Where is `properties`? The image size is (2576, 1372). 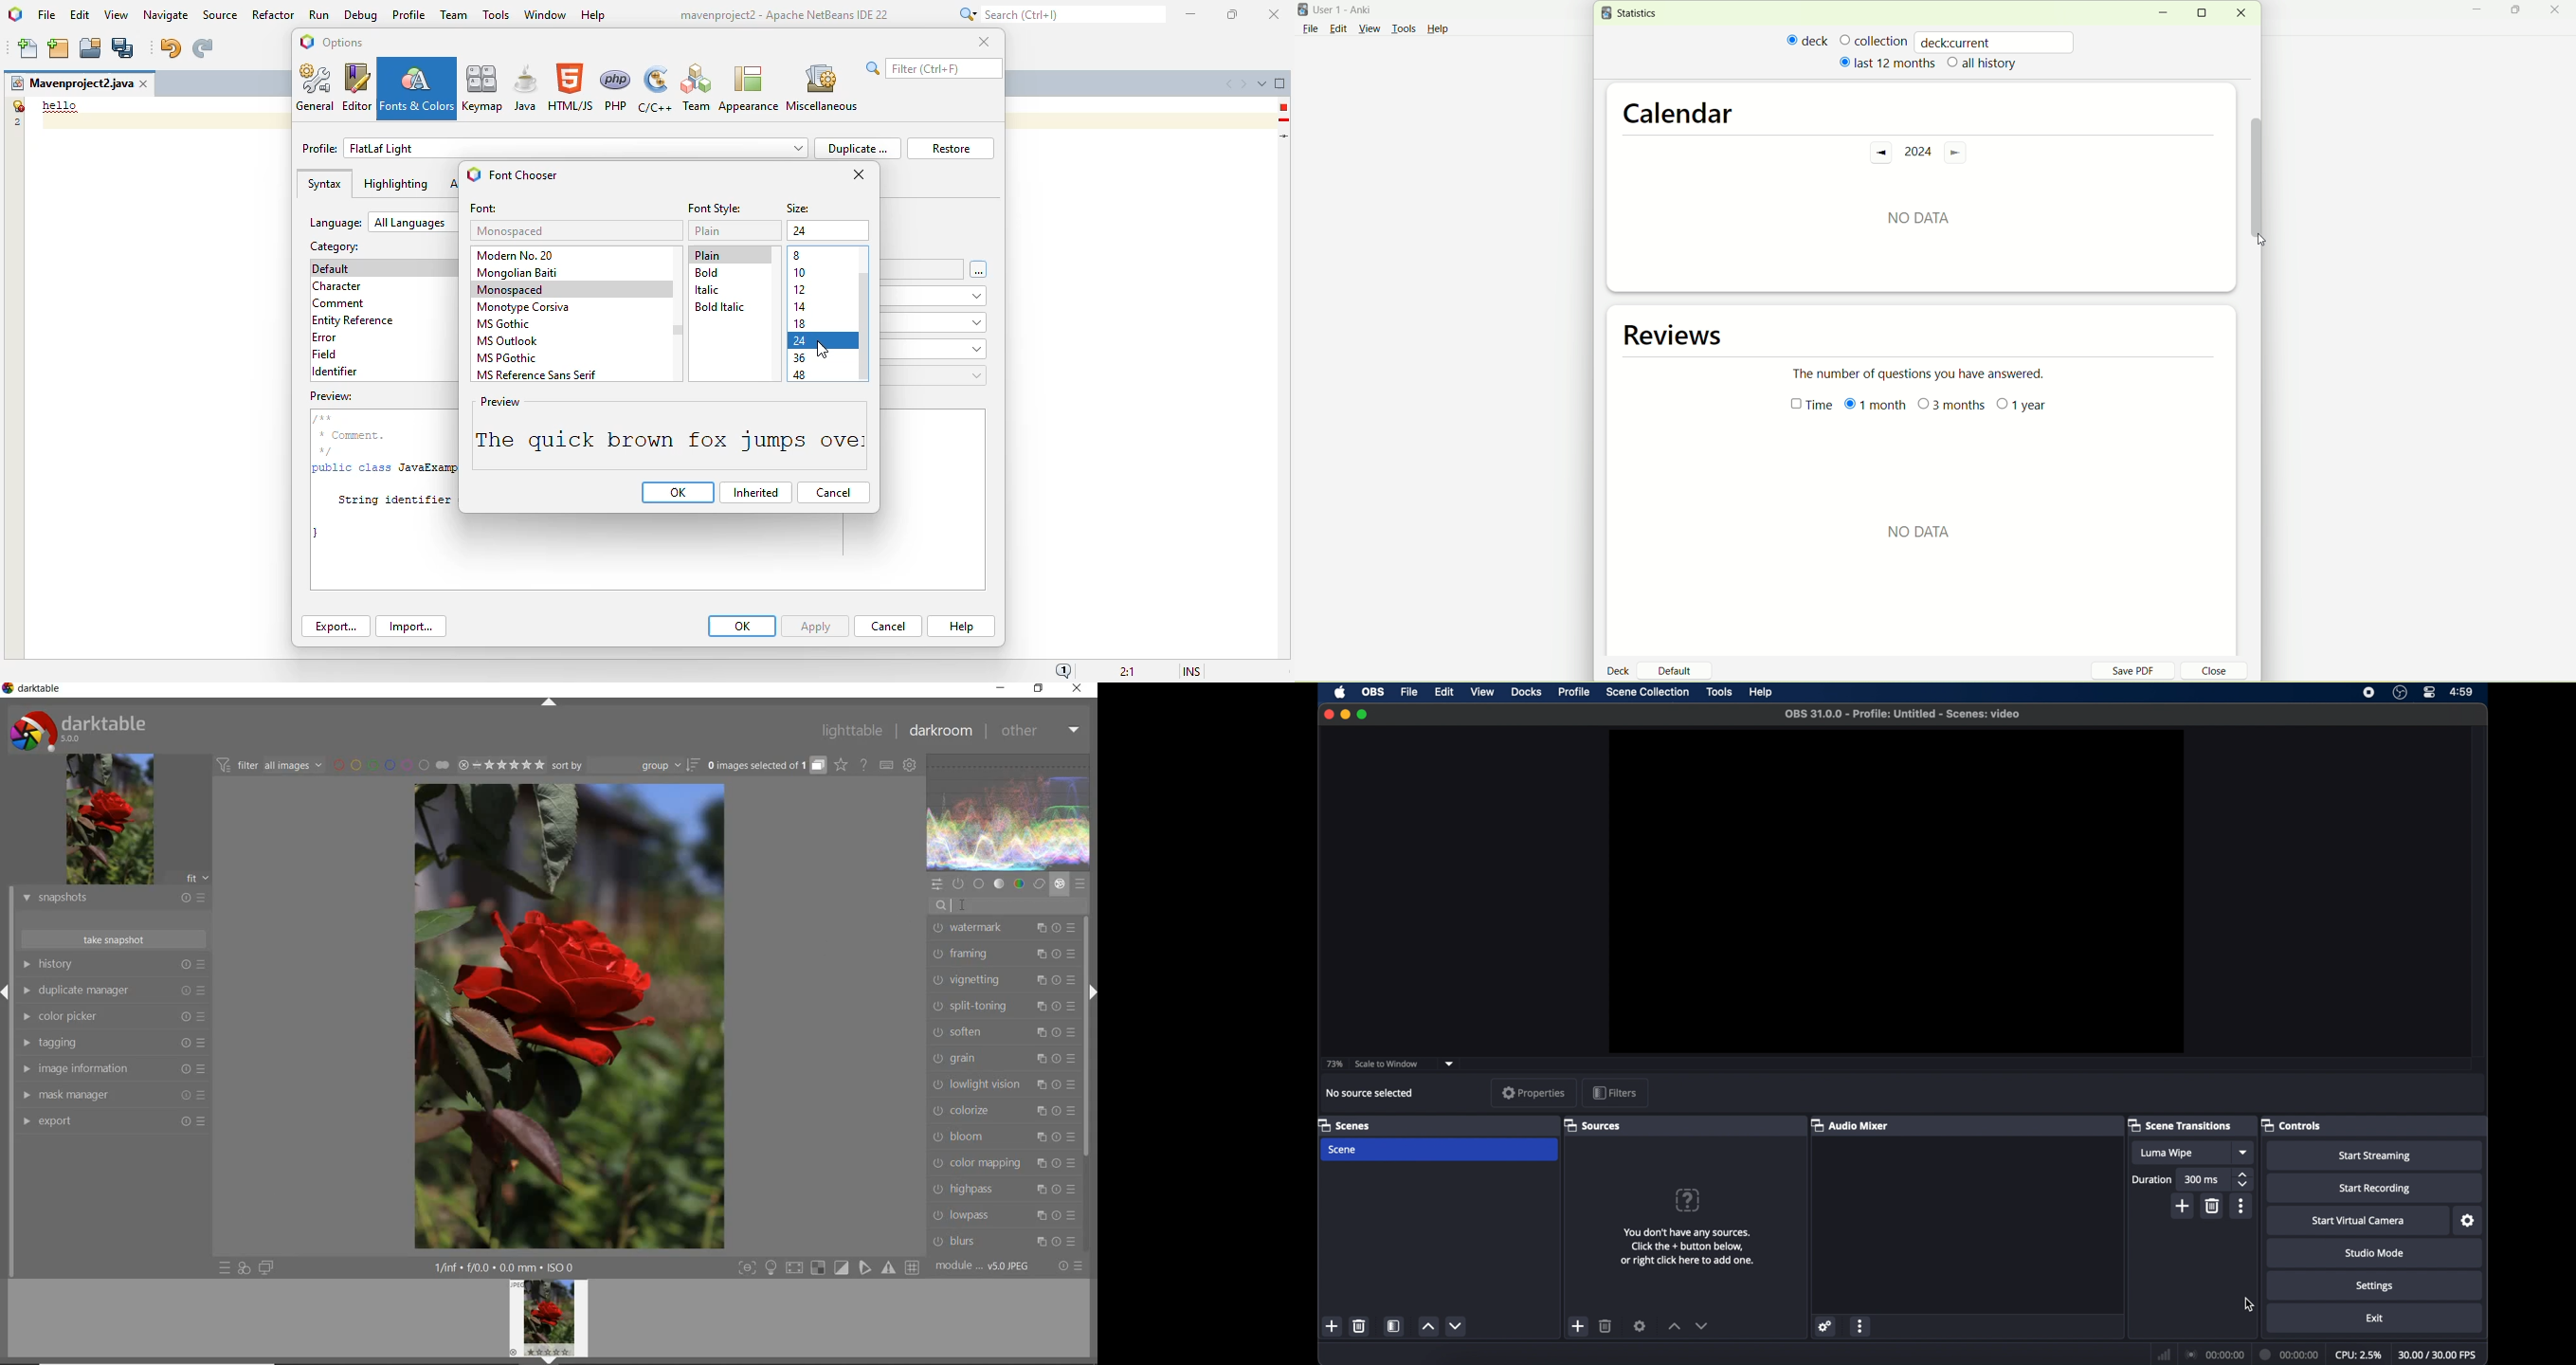
properties is located at coordinates (1533, 1093).